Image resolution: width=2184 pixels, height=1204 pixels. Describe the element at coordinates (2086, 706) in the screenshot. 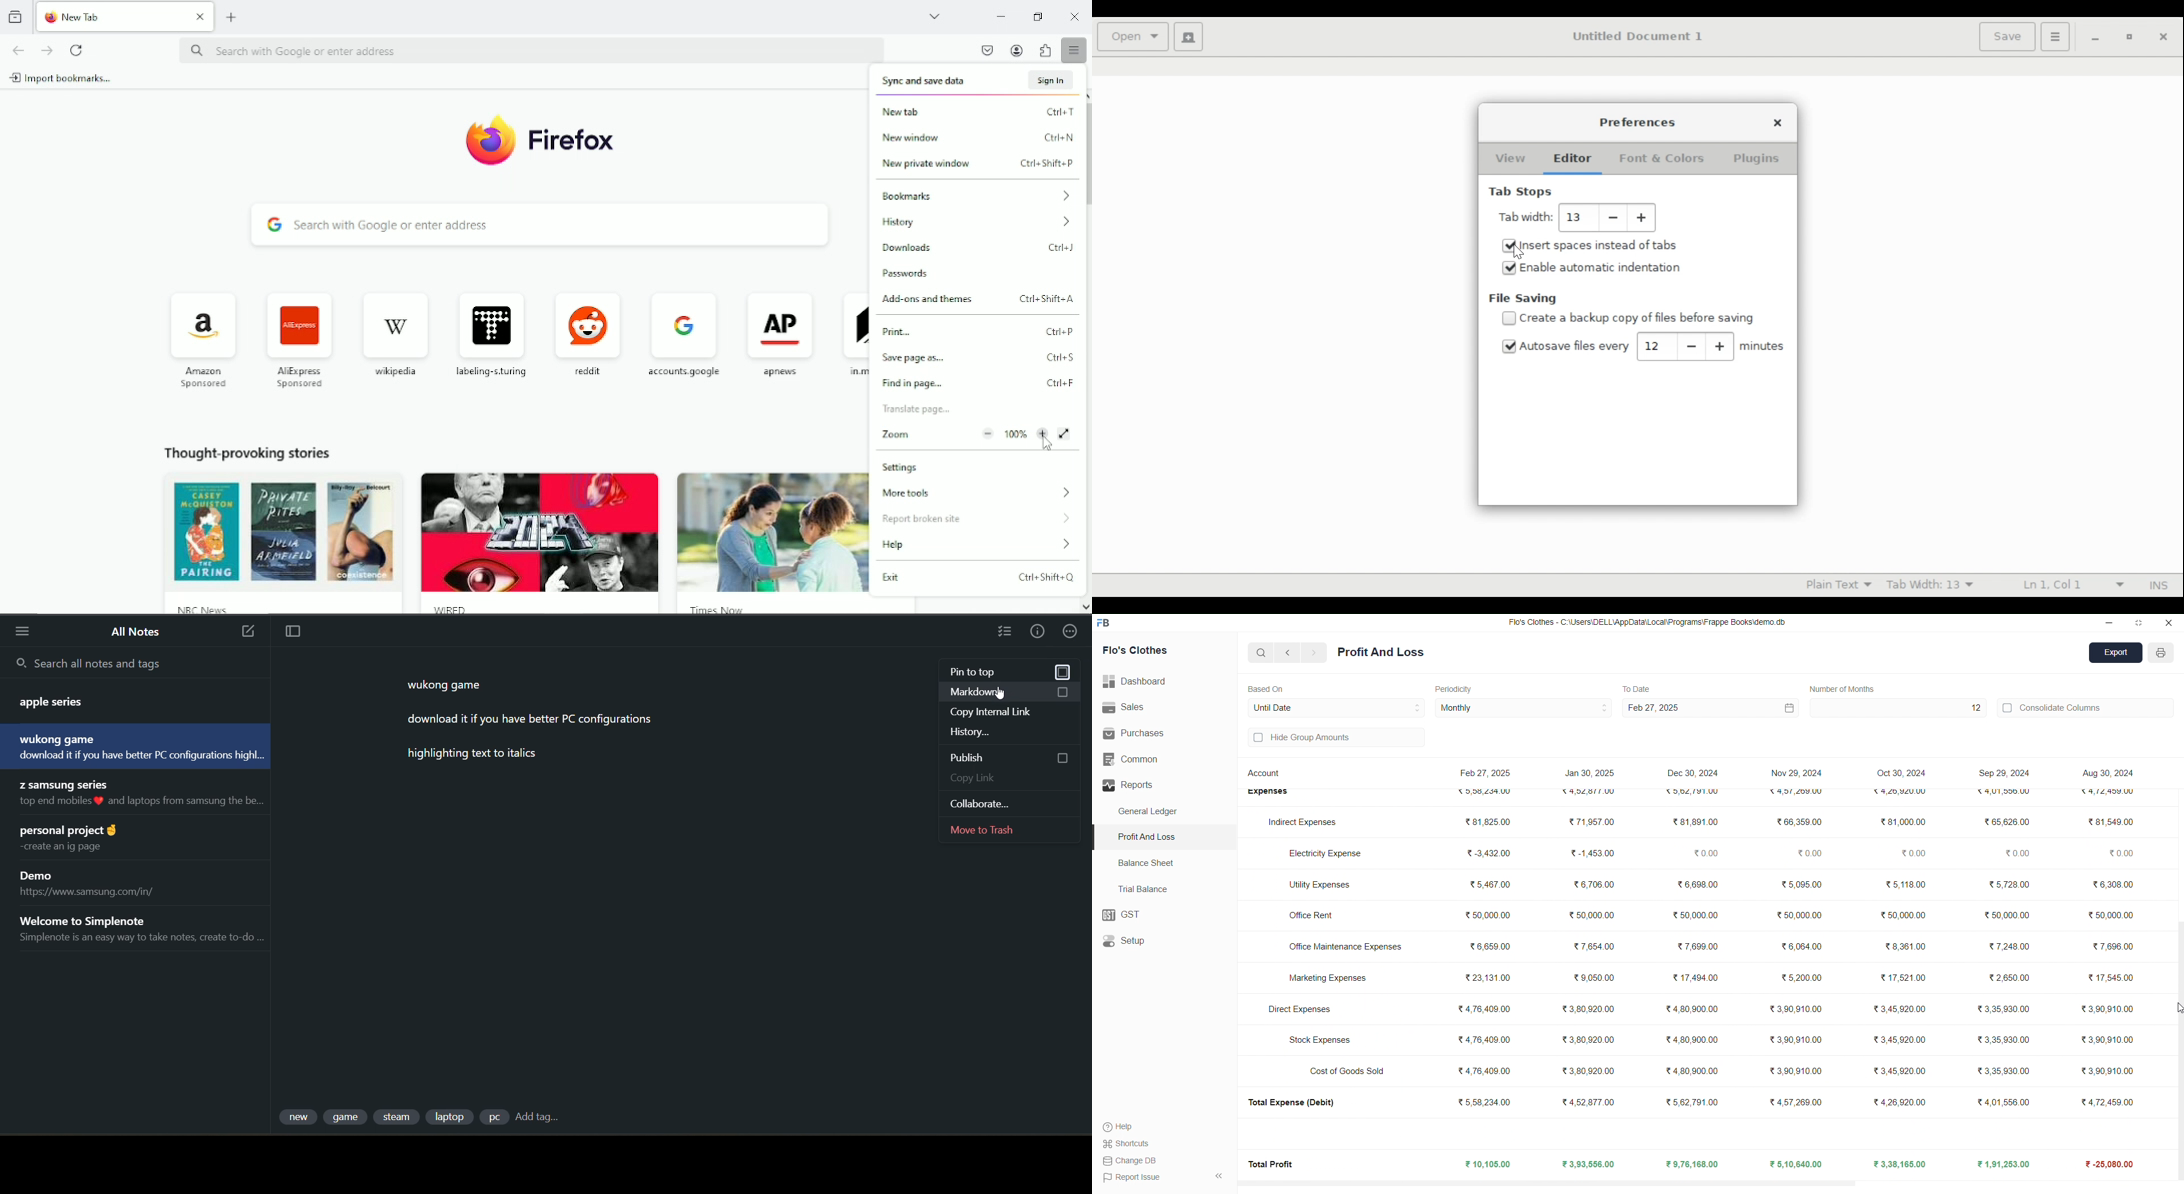

I see `Consolidate Columns` at that location.